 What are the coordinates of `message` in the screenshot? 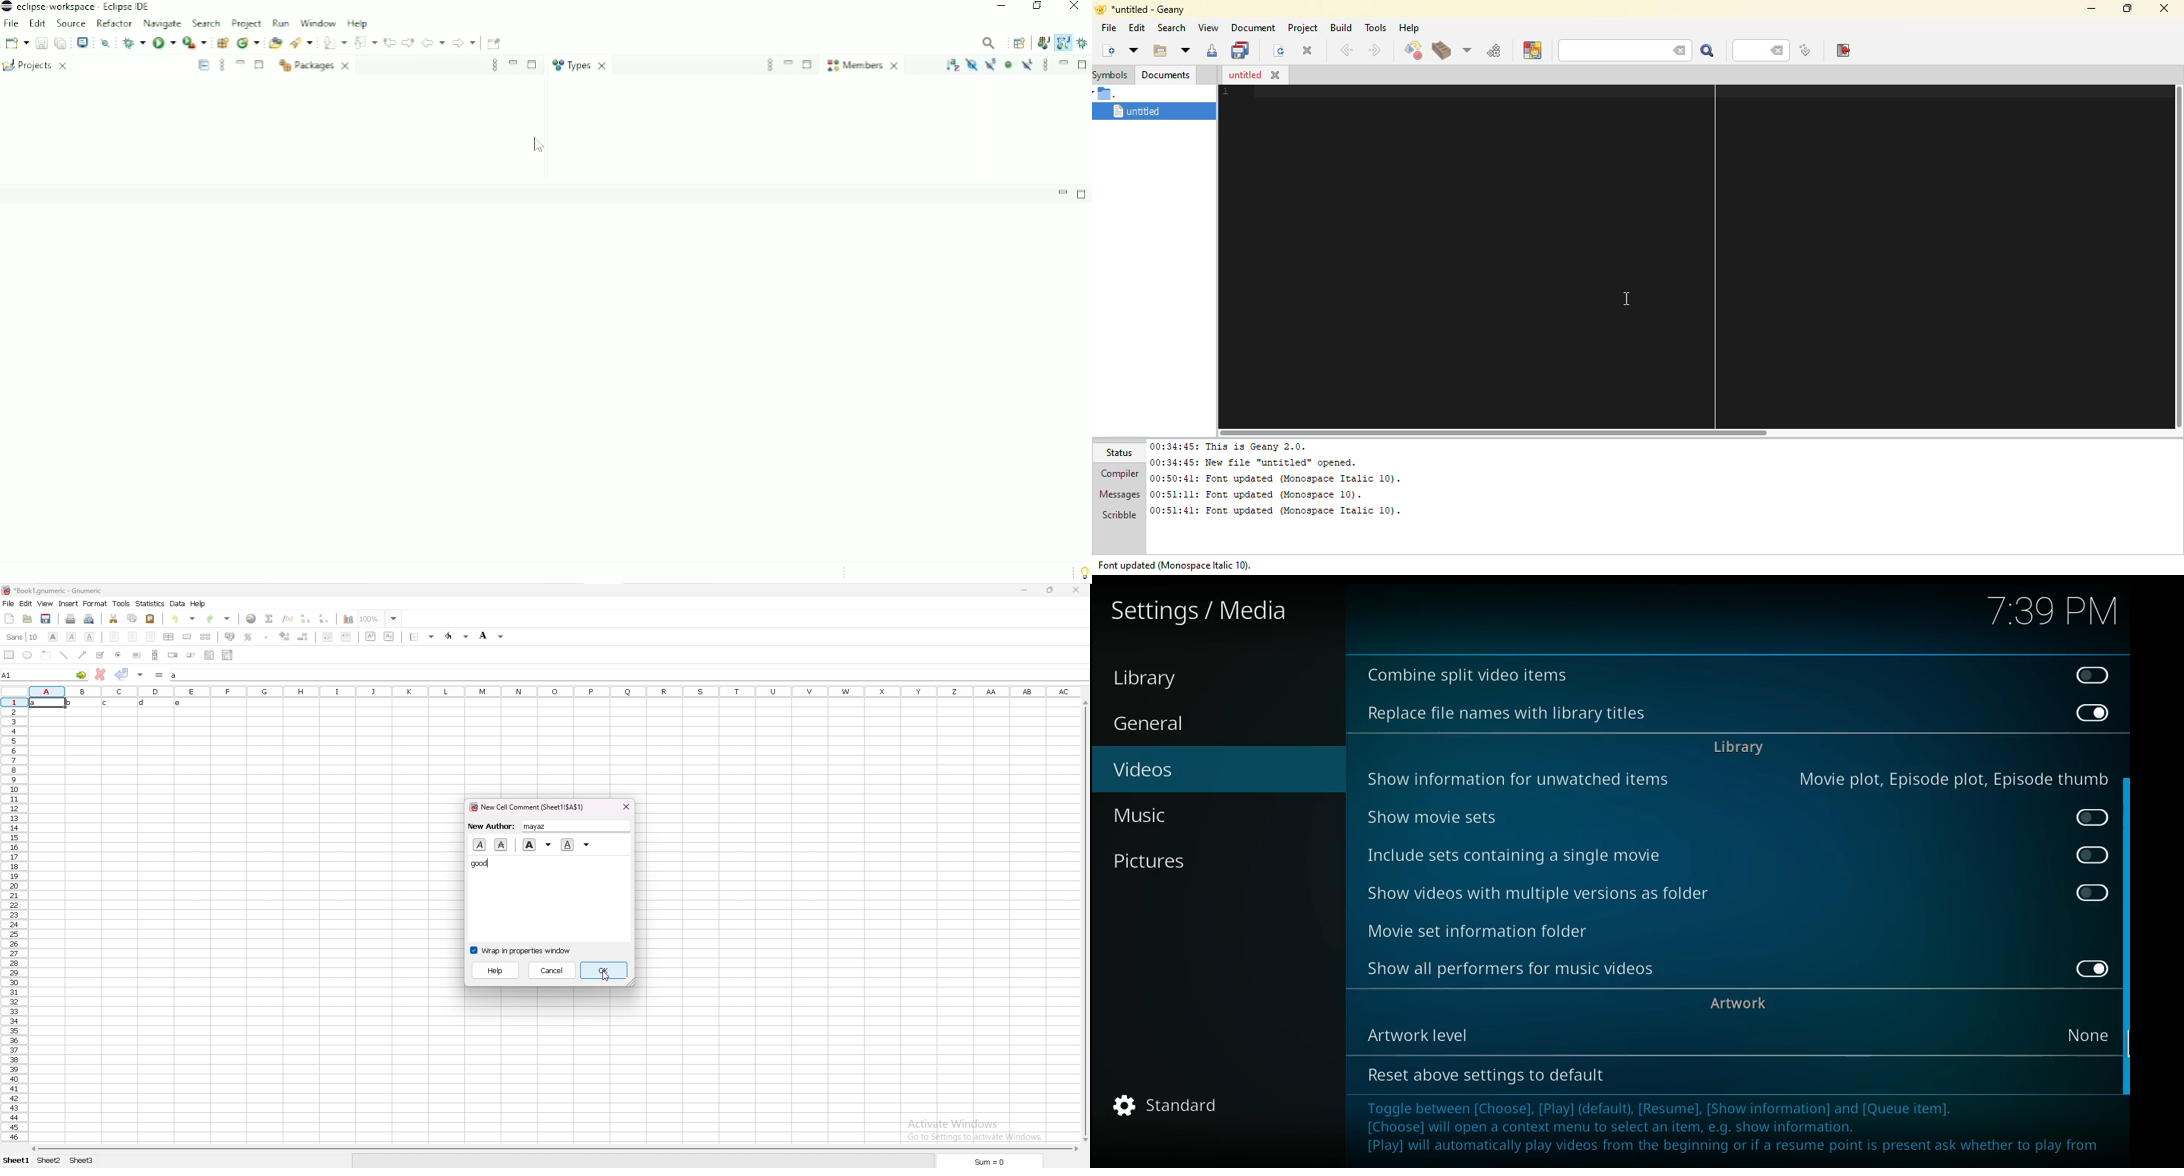 It's located at (1739, 1126).